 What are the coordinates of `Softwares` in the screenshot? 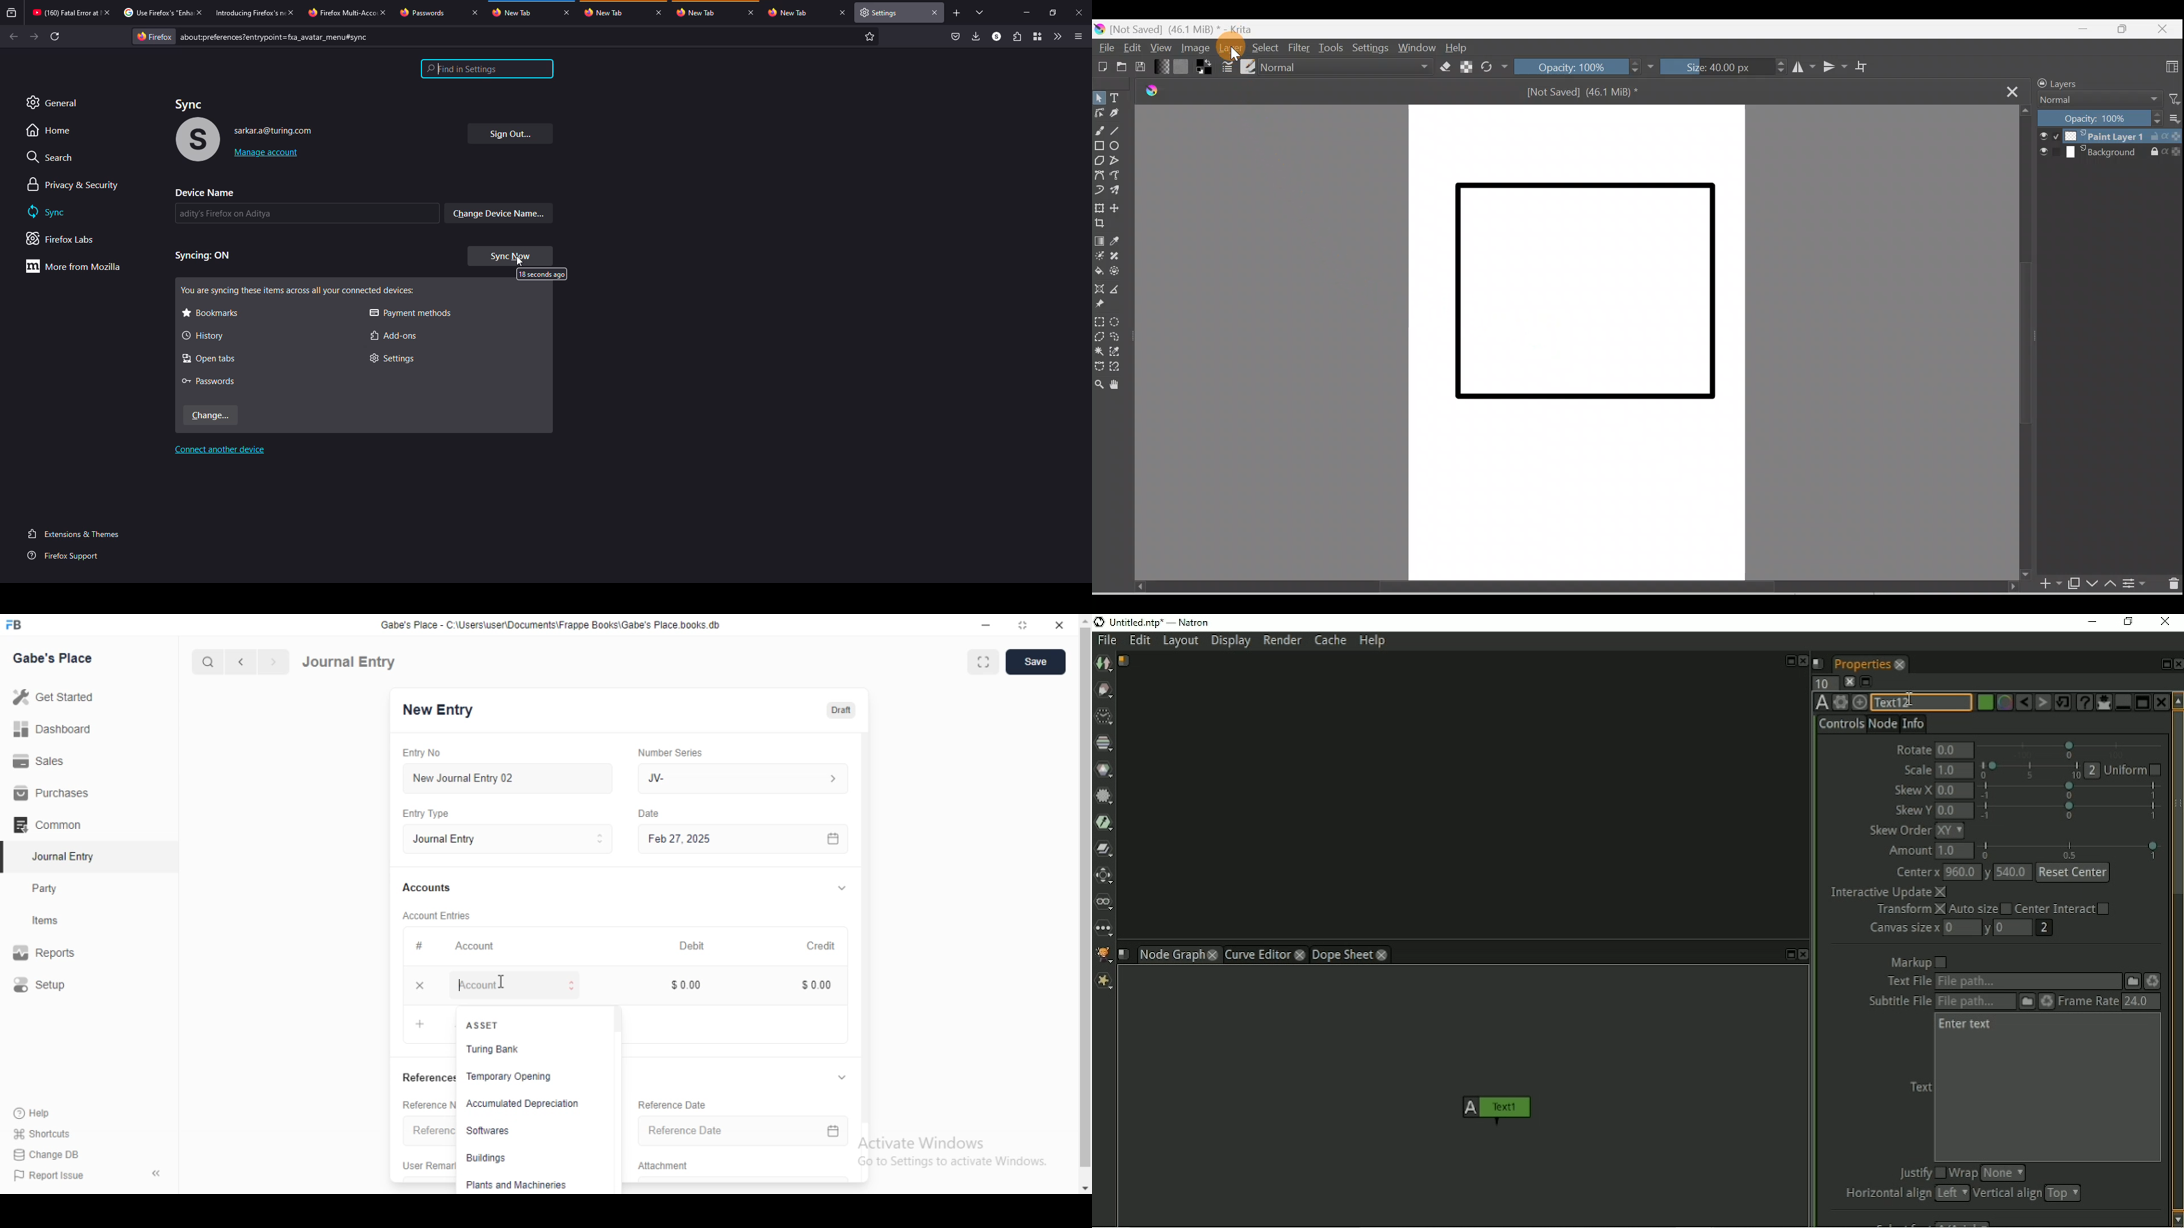 It's located at (486, 1130).